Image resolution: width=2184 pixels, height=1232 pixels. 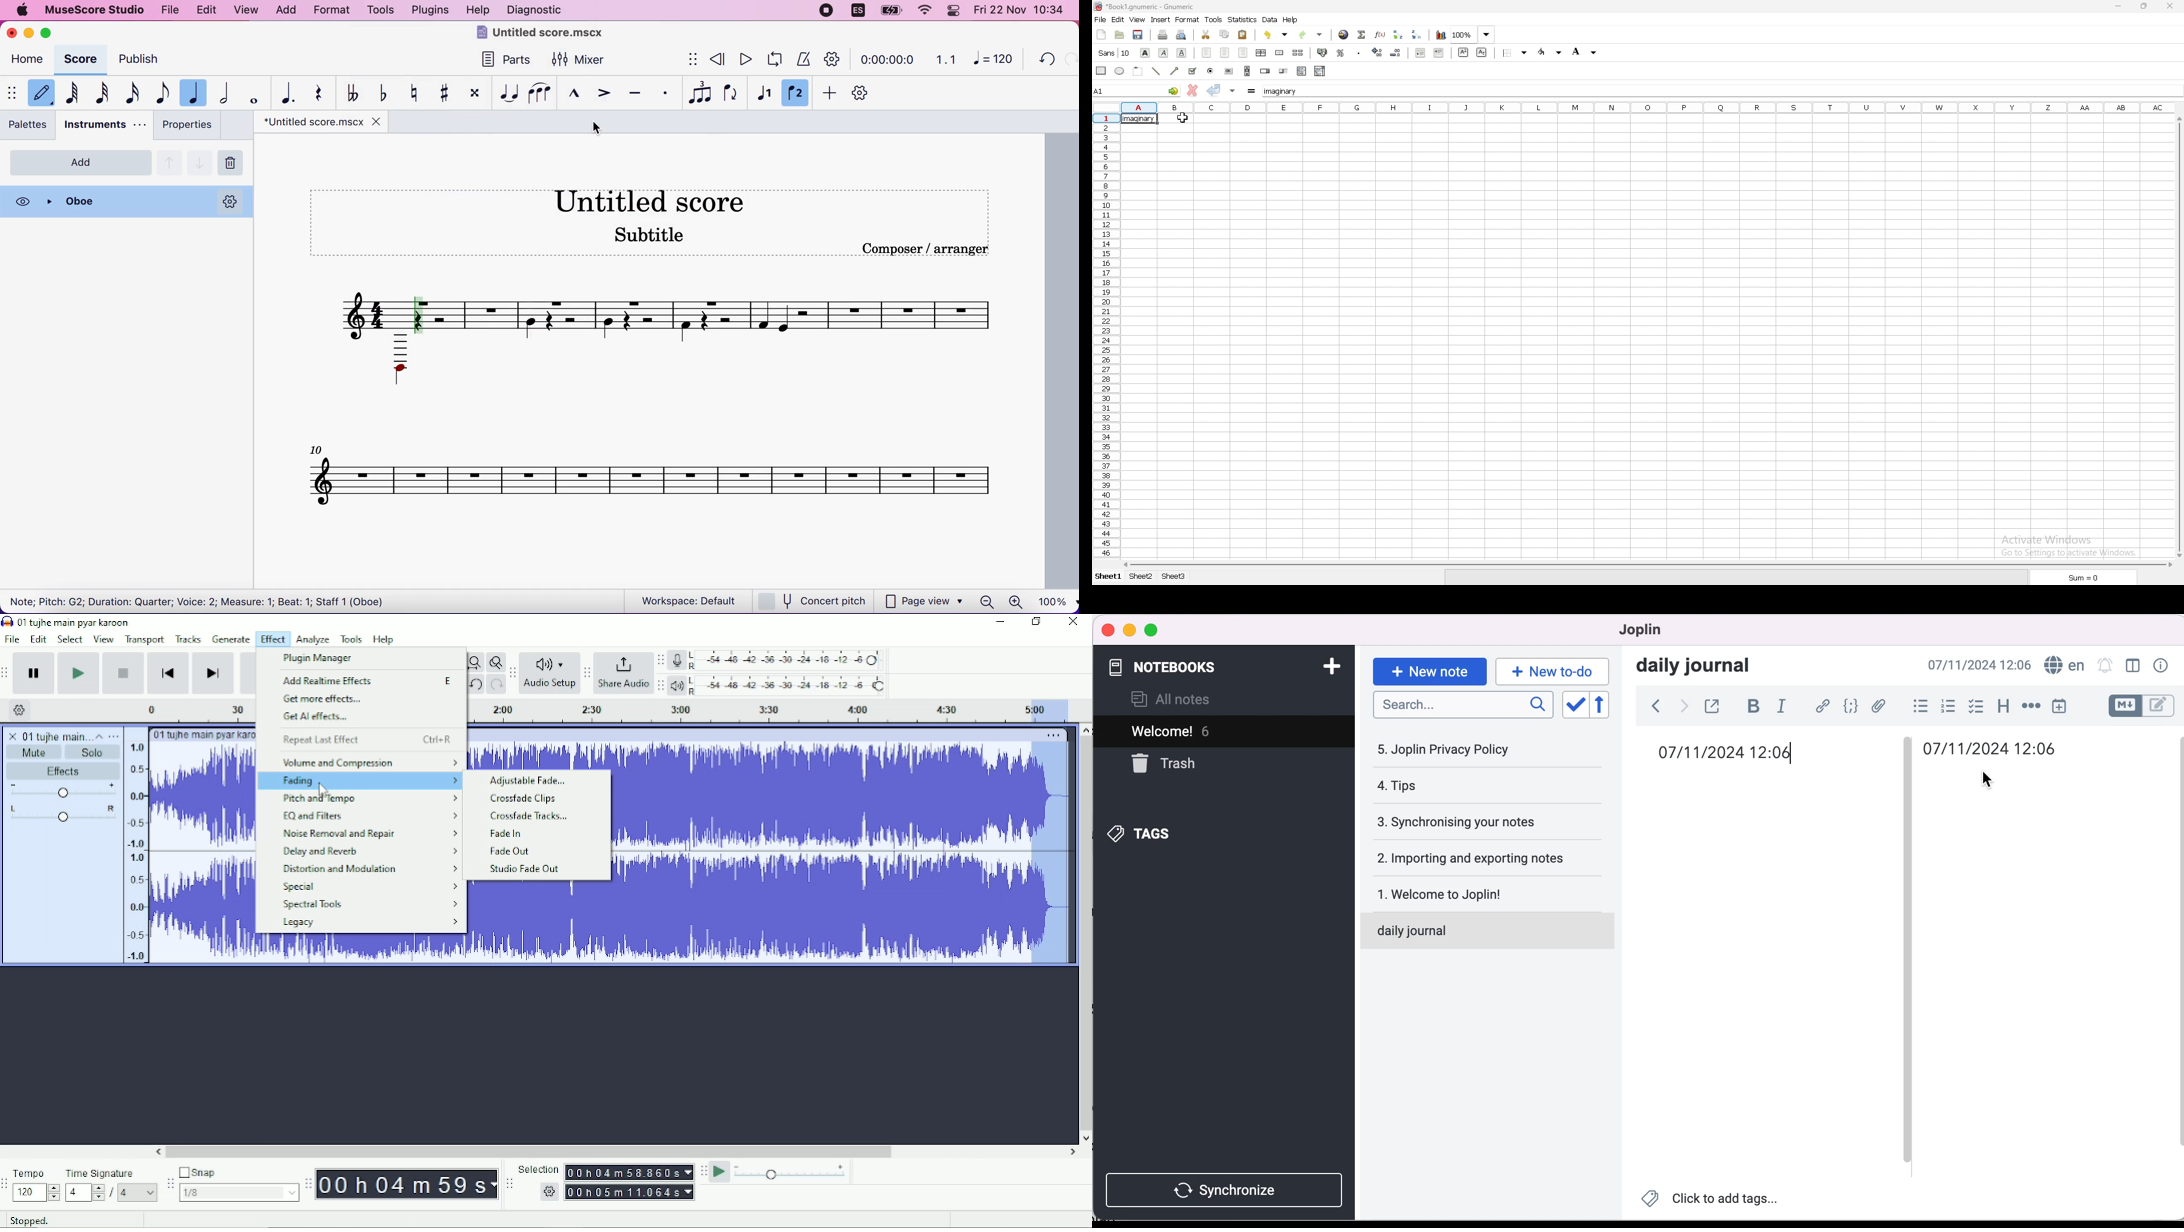 What do you see at coordinates (1298, 52) in the screenshot?
I see `split merged cells` at bounding box center [1298, 52].